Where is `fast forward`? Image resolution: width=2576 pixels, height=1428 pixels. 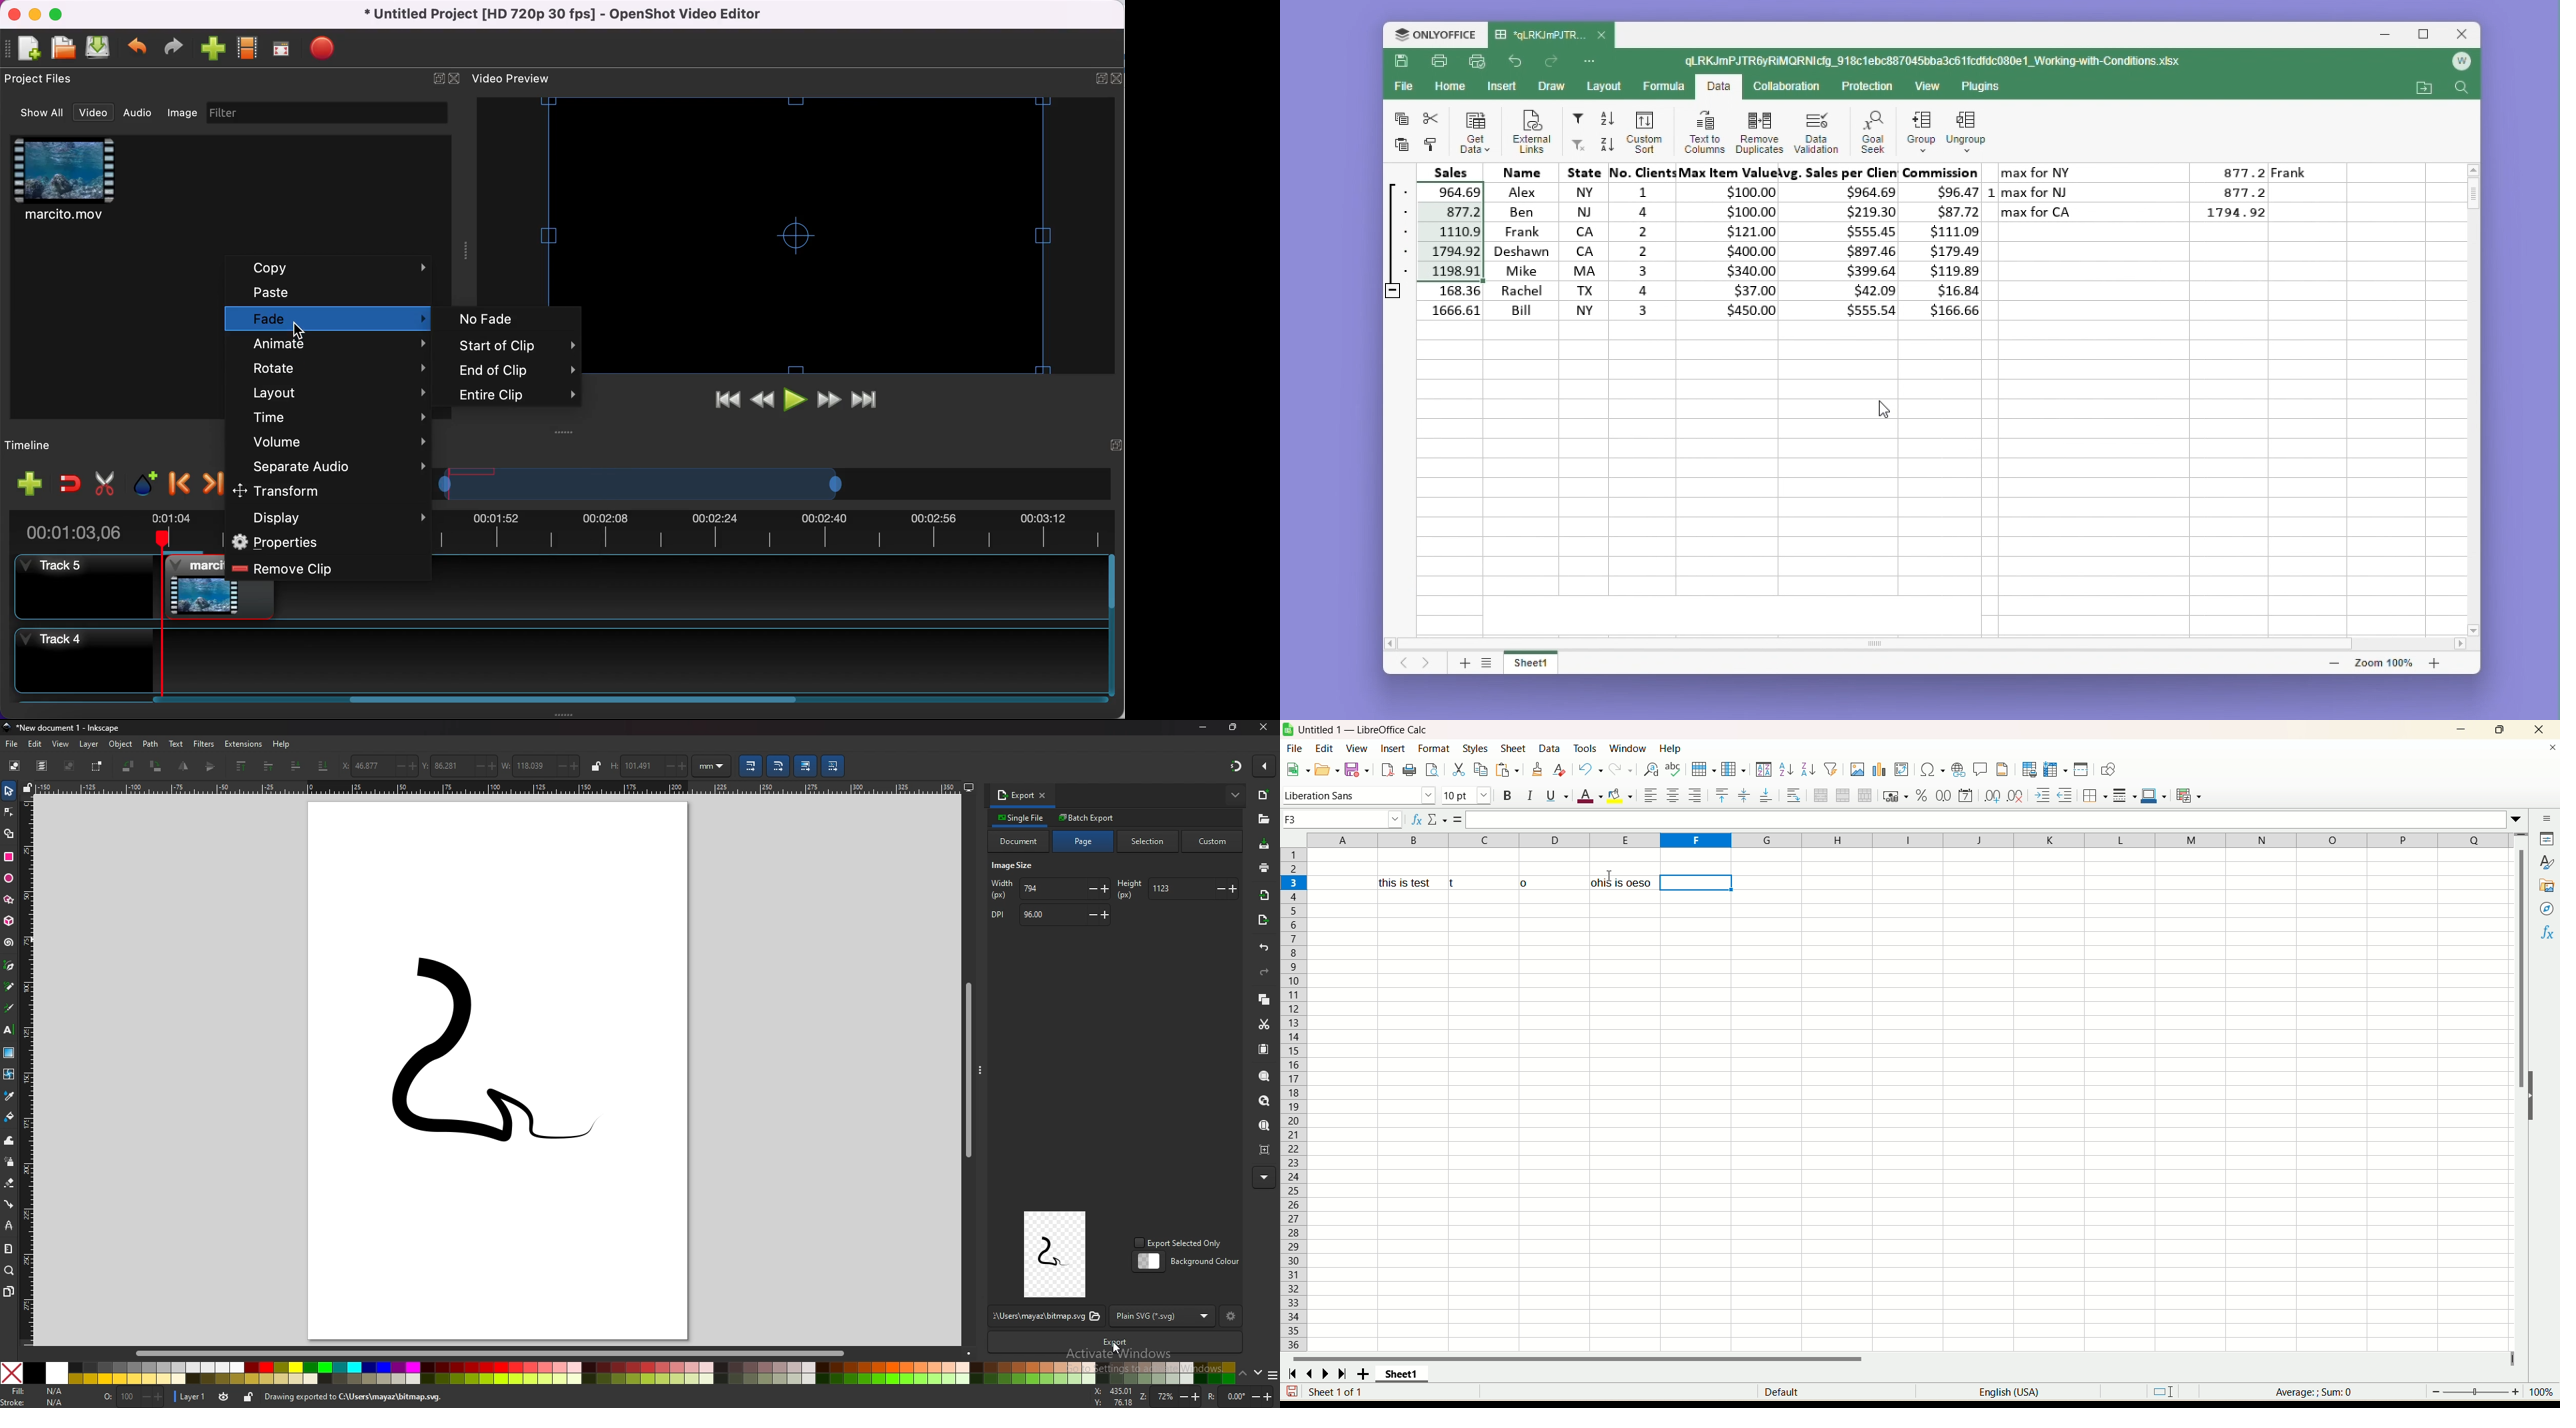
fast forward is located at coordinates (828, 403).